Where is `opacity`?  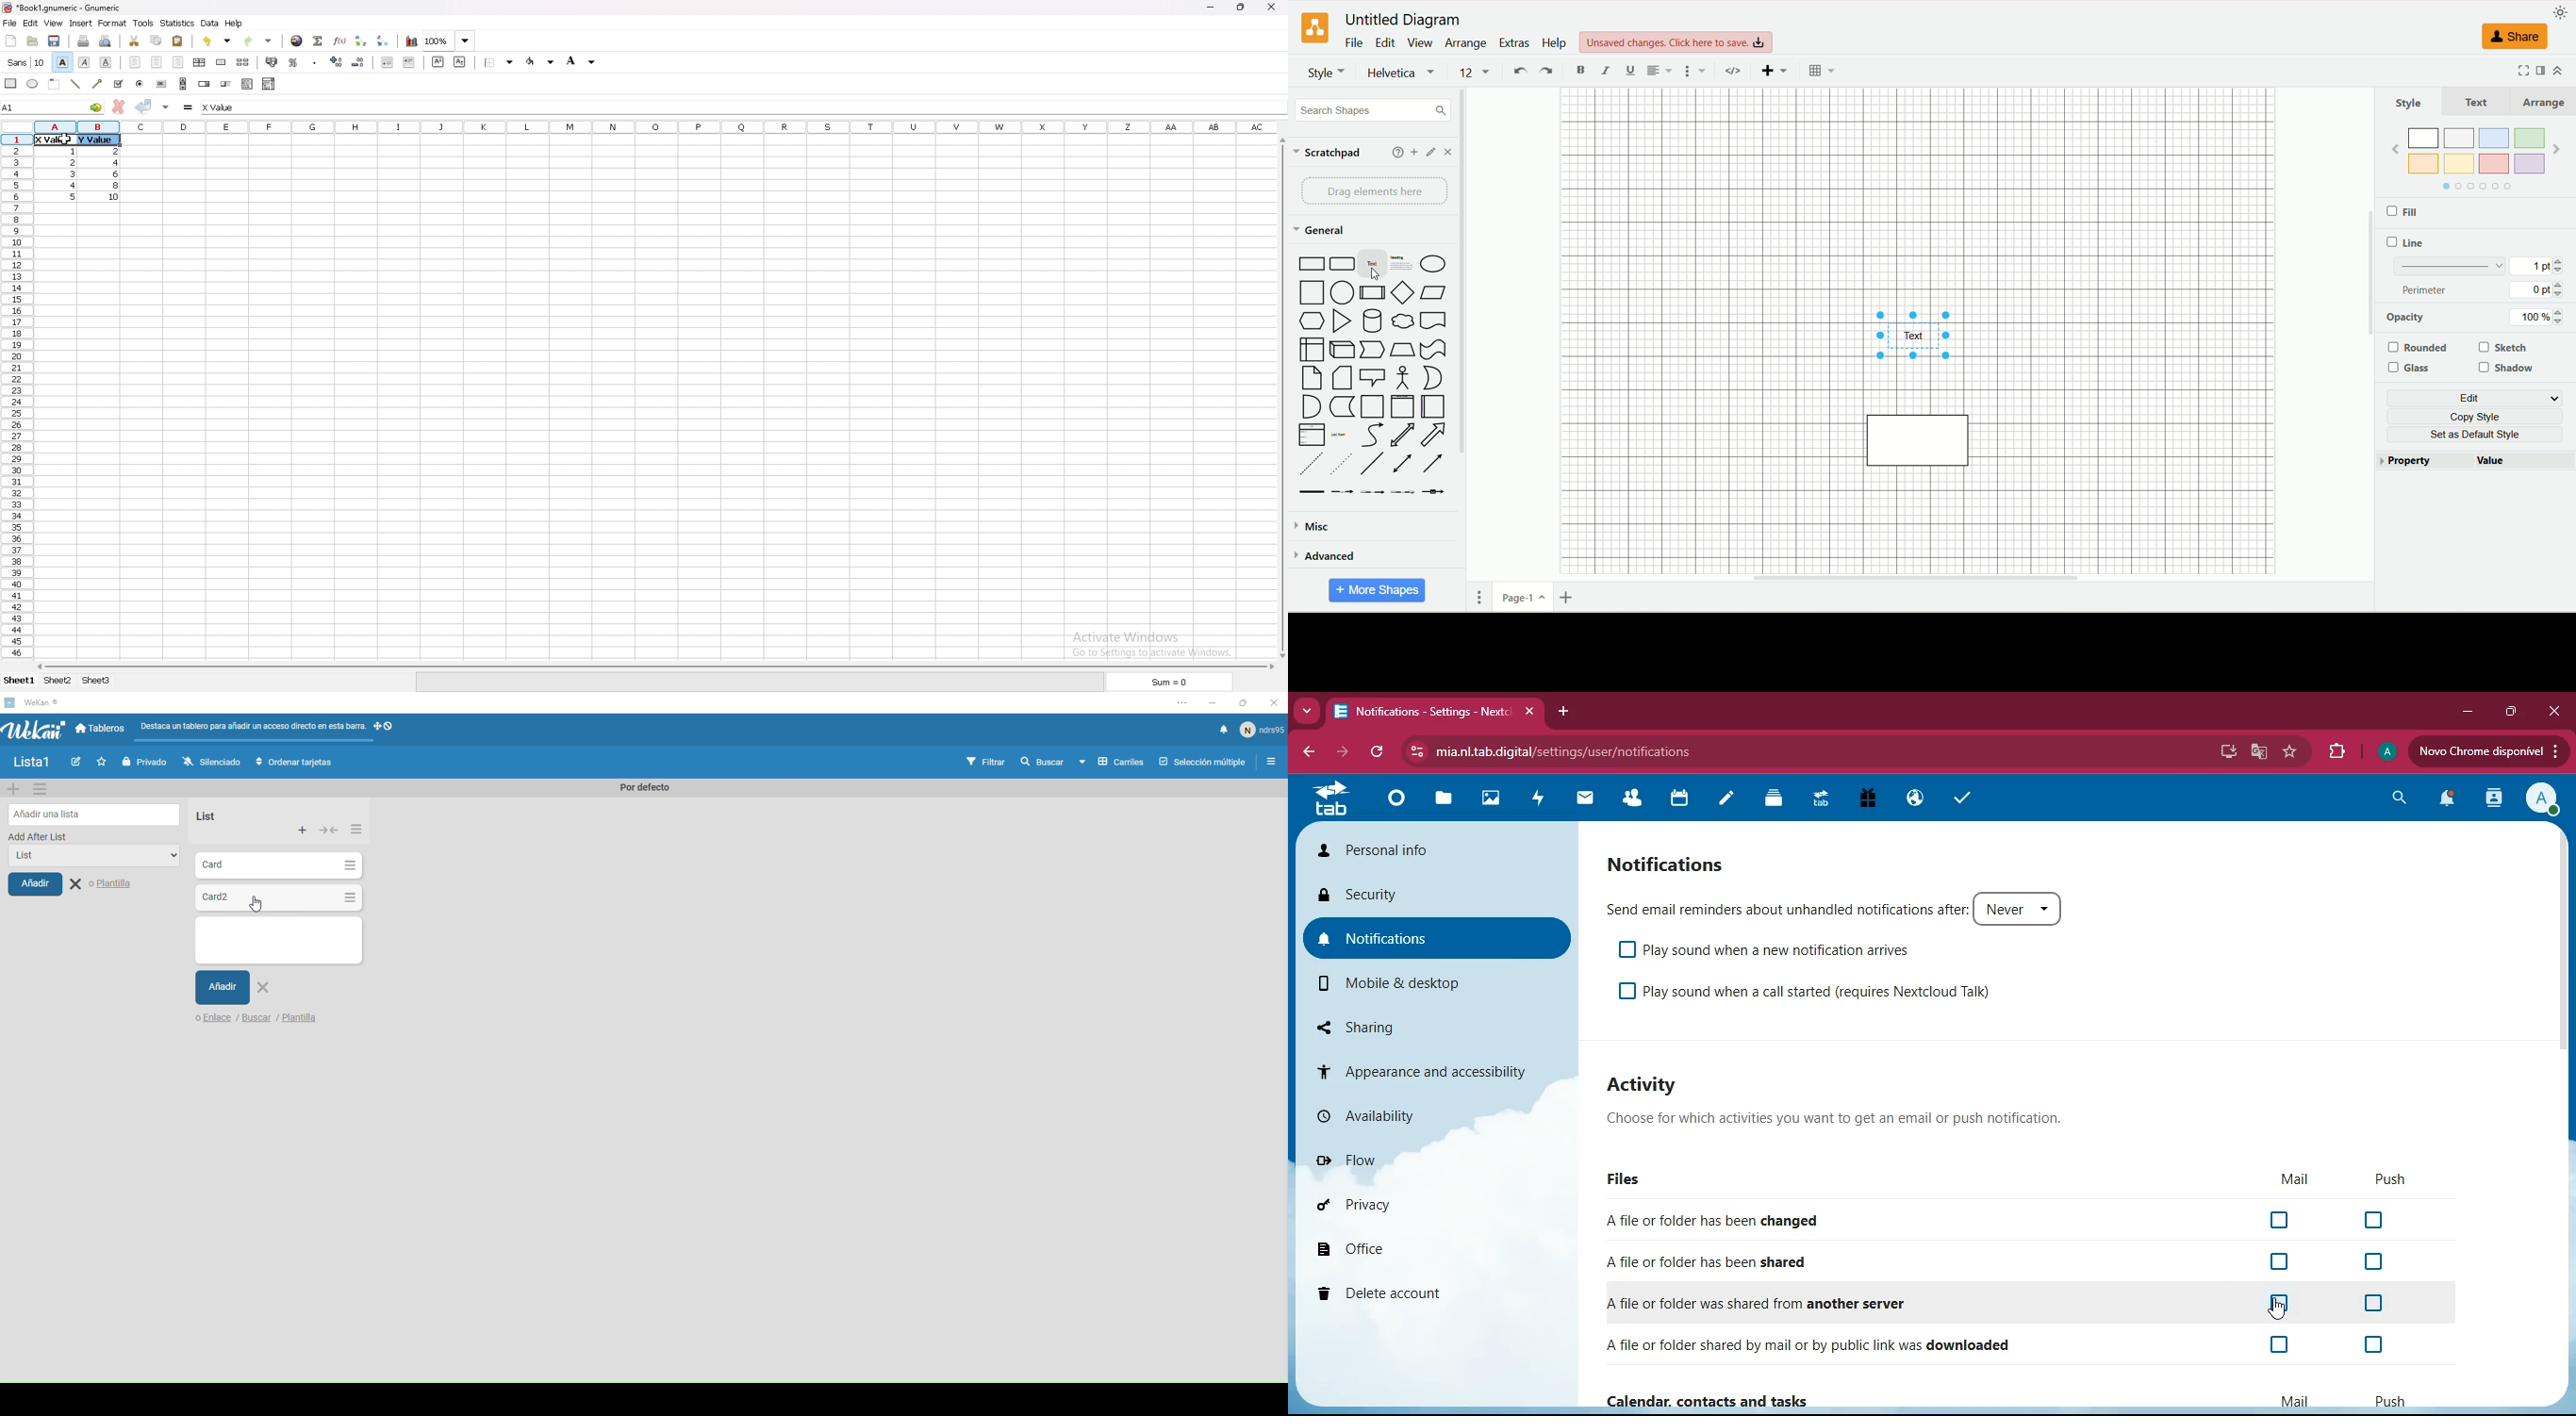 opacity is located at coordinates (2477, 317).